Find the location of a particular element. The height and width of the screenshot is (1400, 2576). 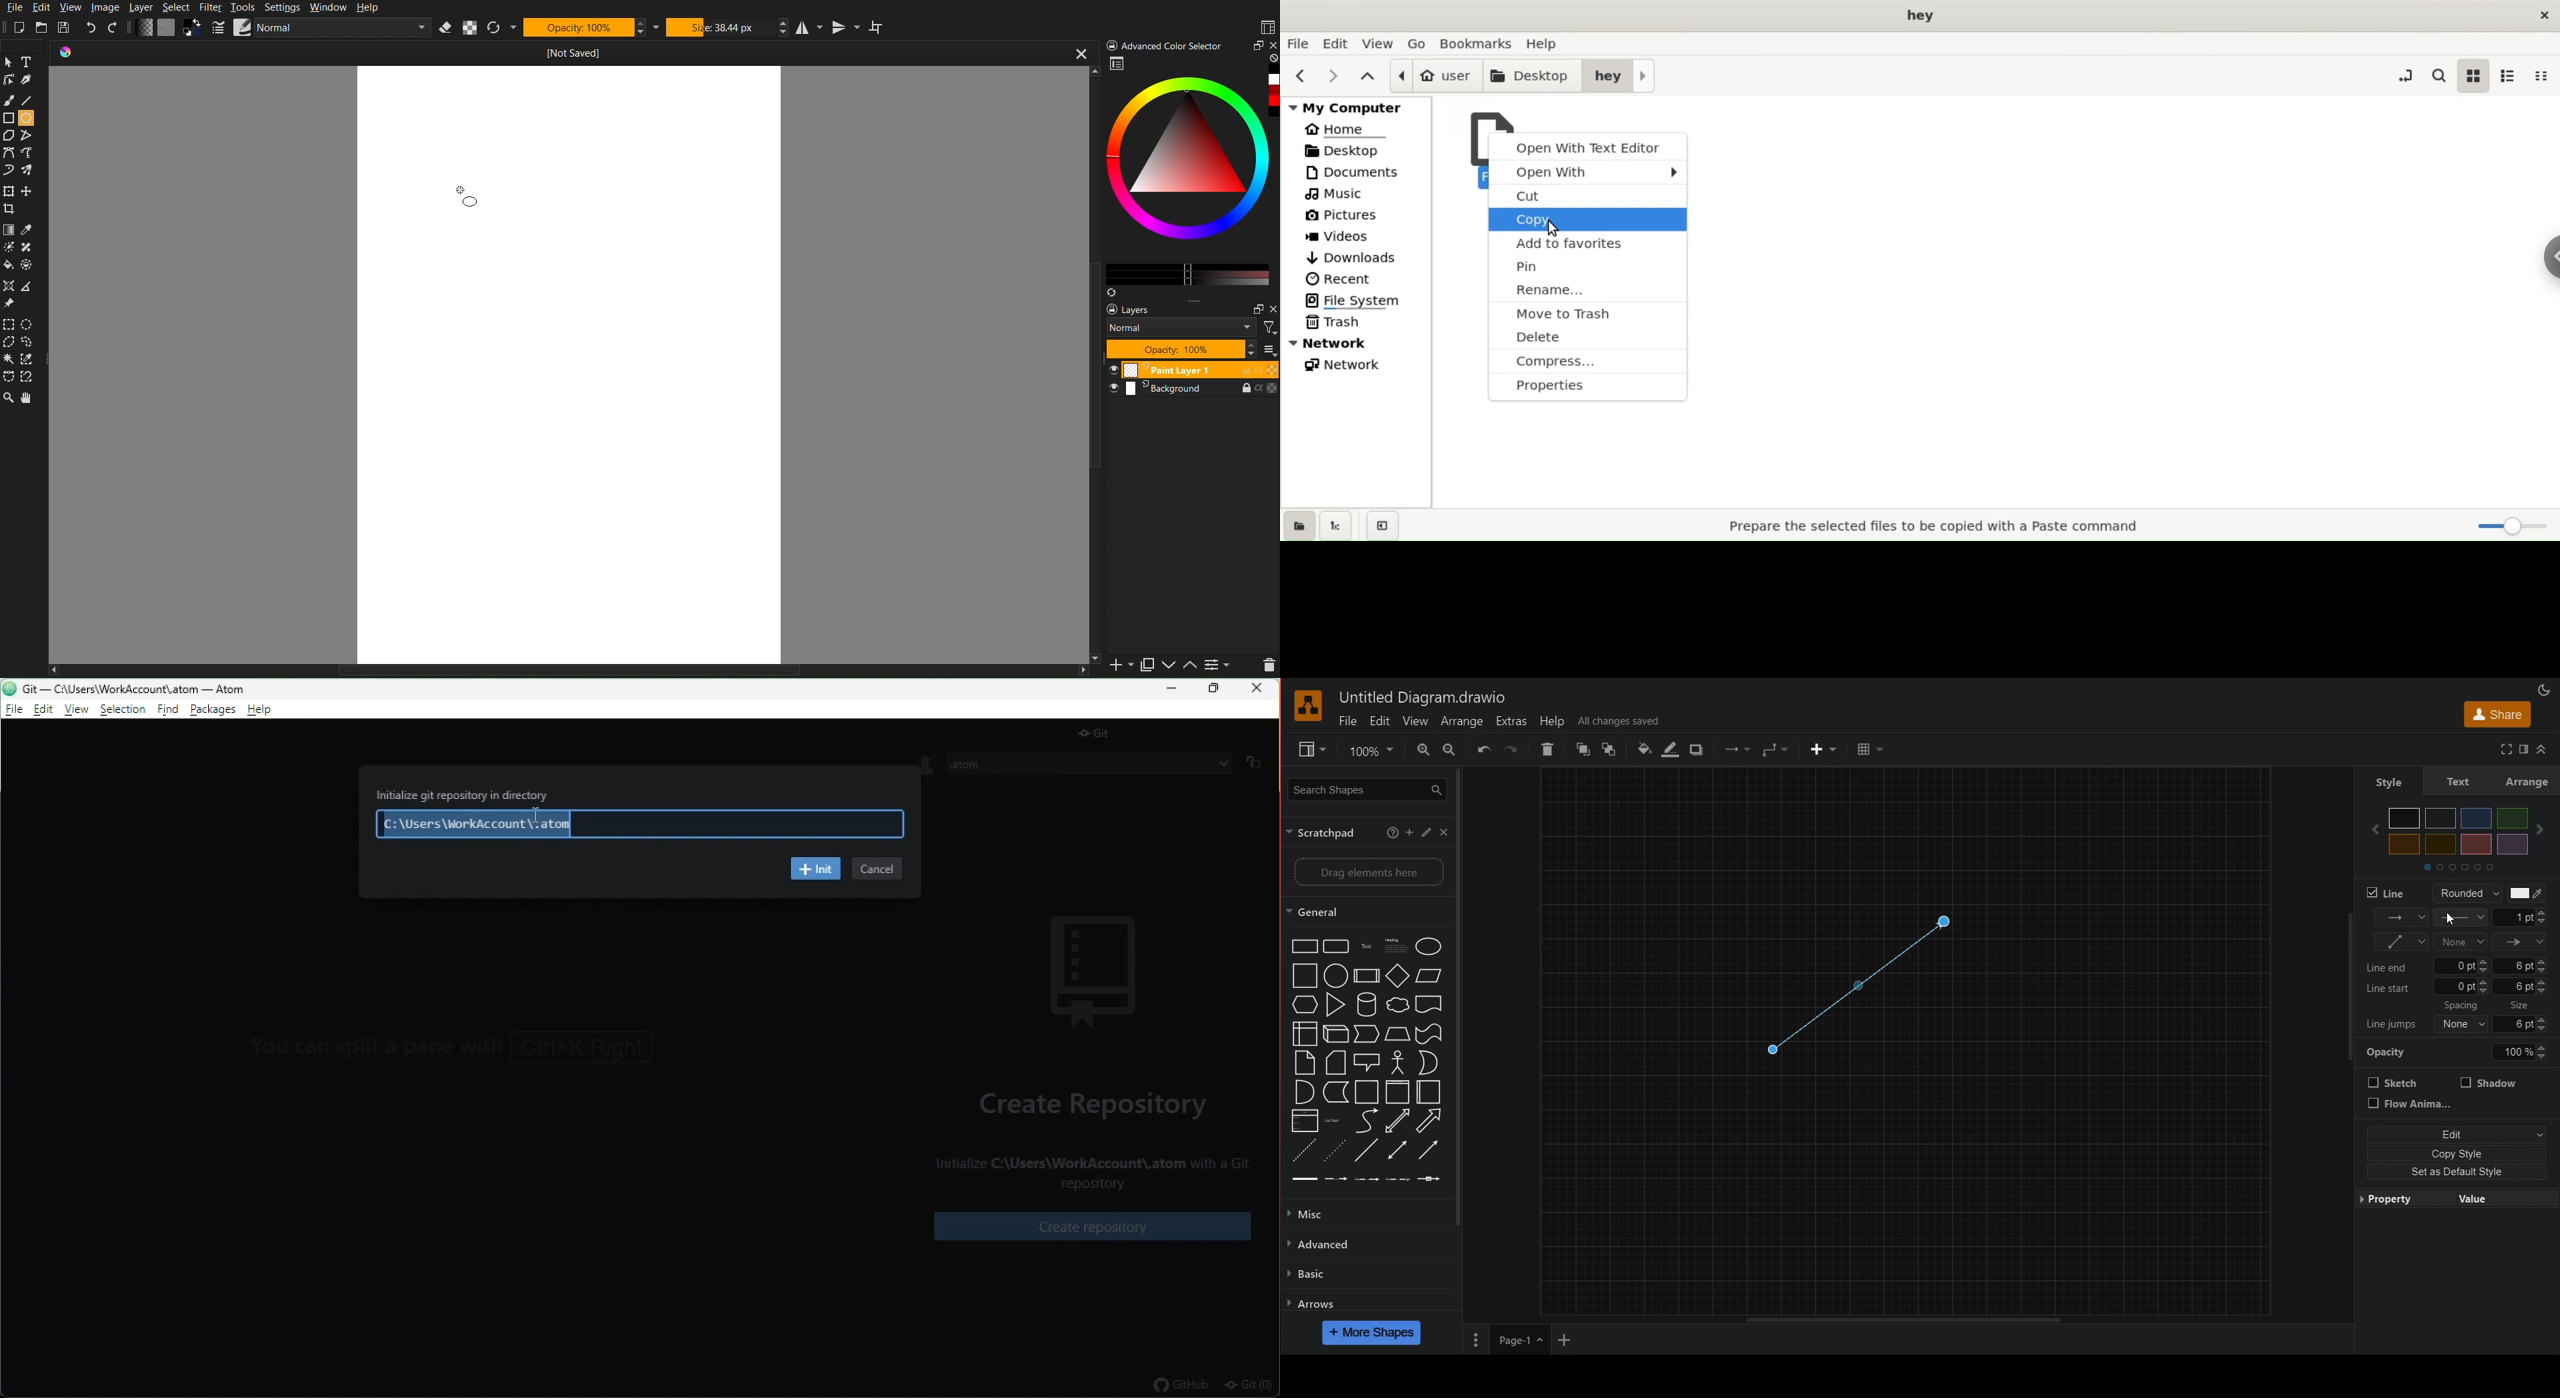

none is located at coordinates (1271, 59).